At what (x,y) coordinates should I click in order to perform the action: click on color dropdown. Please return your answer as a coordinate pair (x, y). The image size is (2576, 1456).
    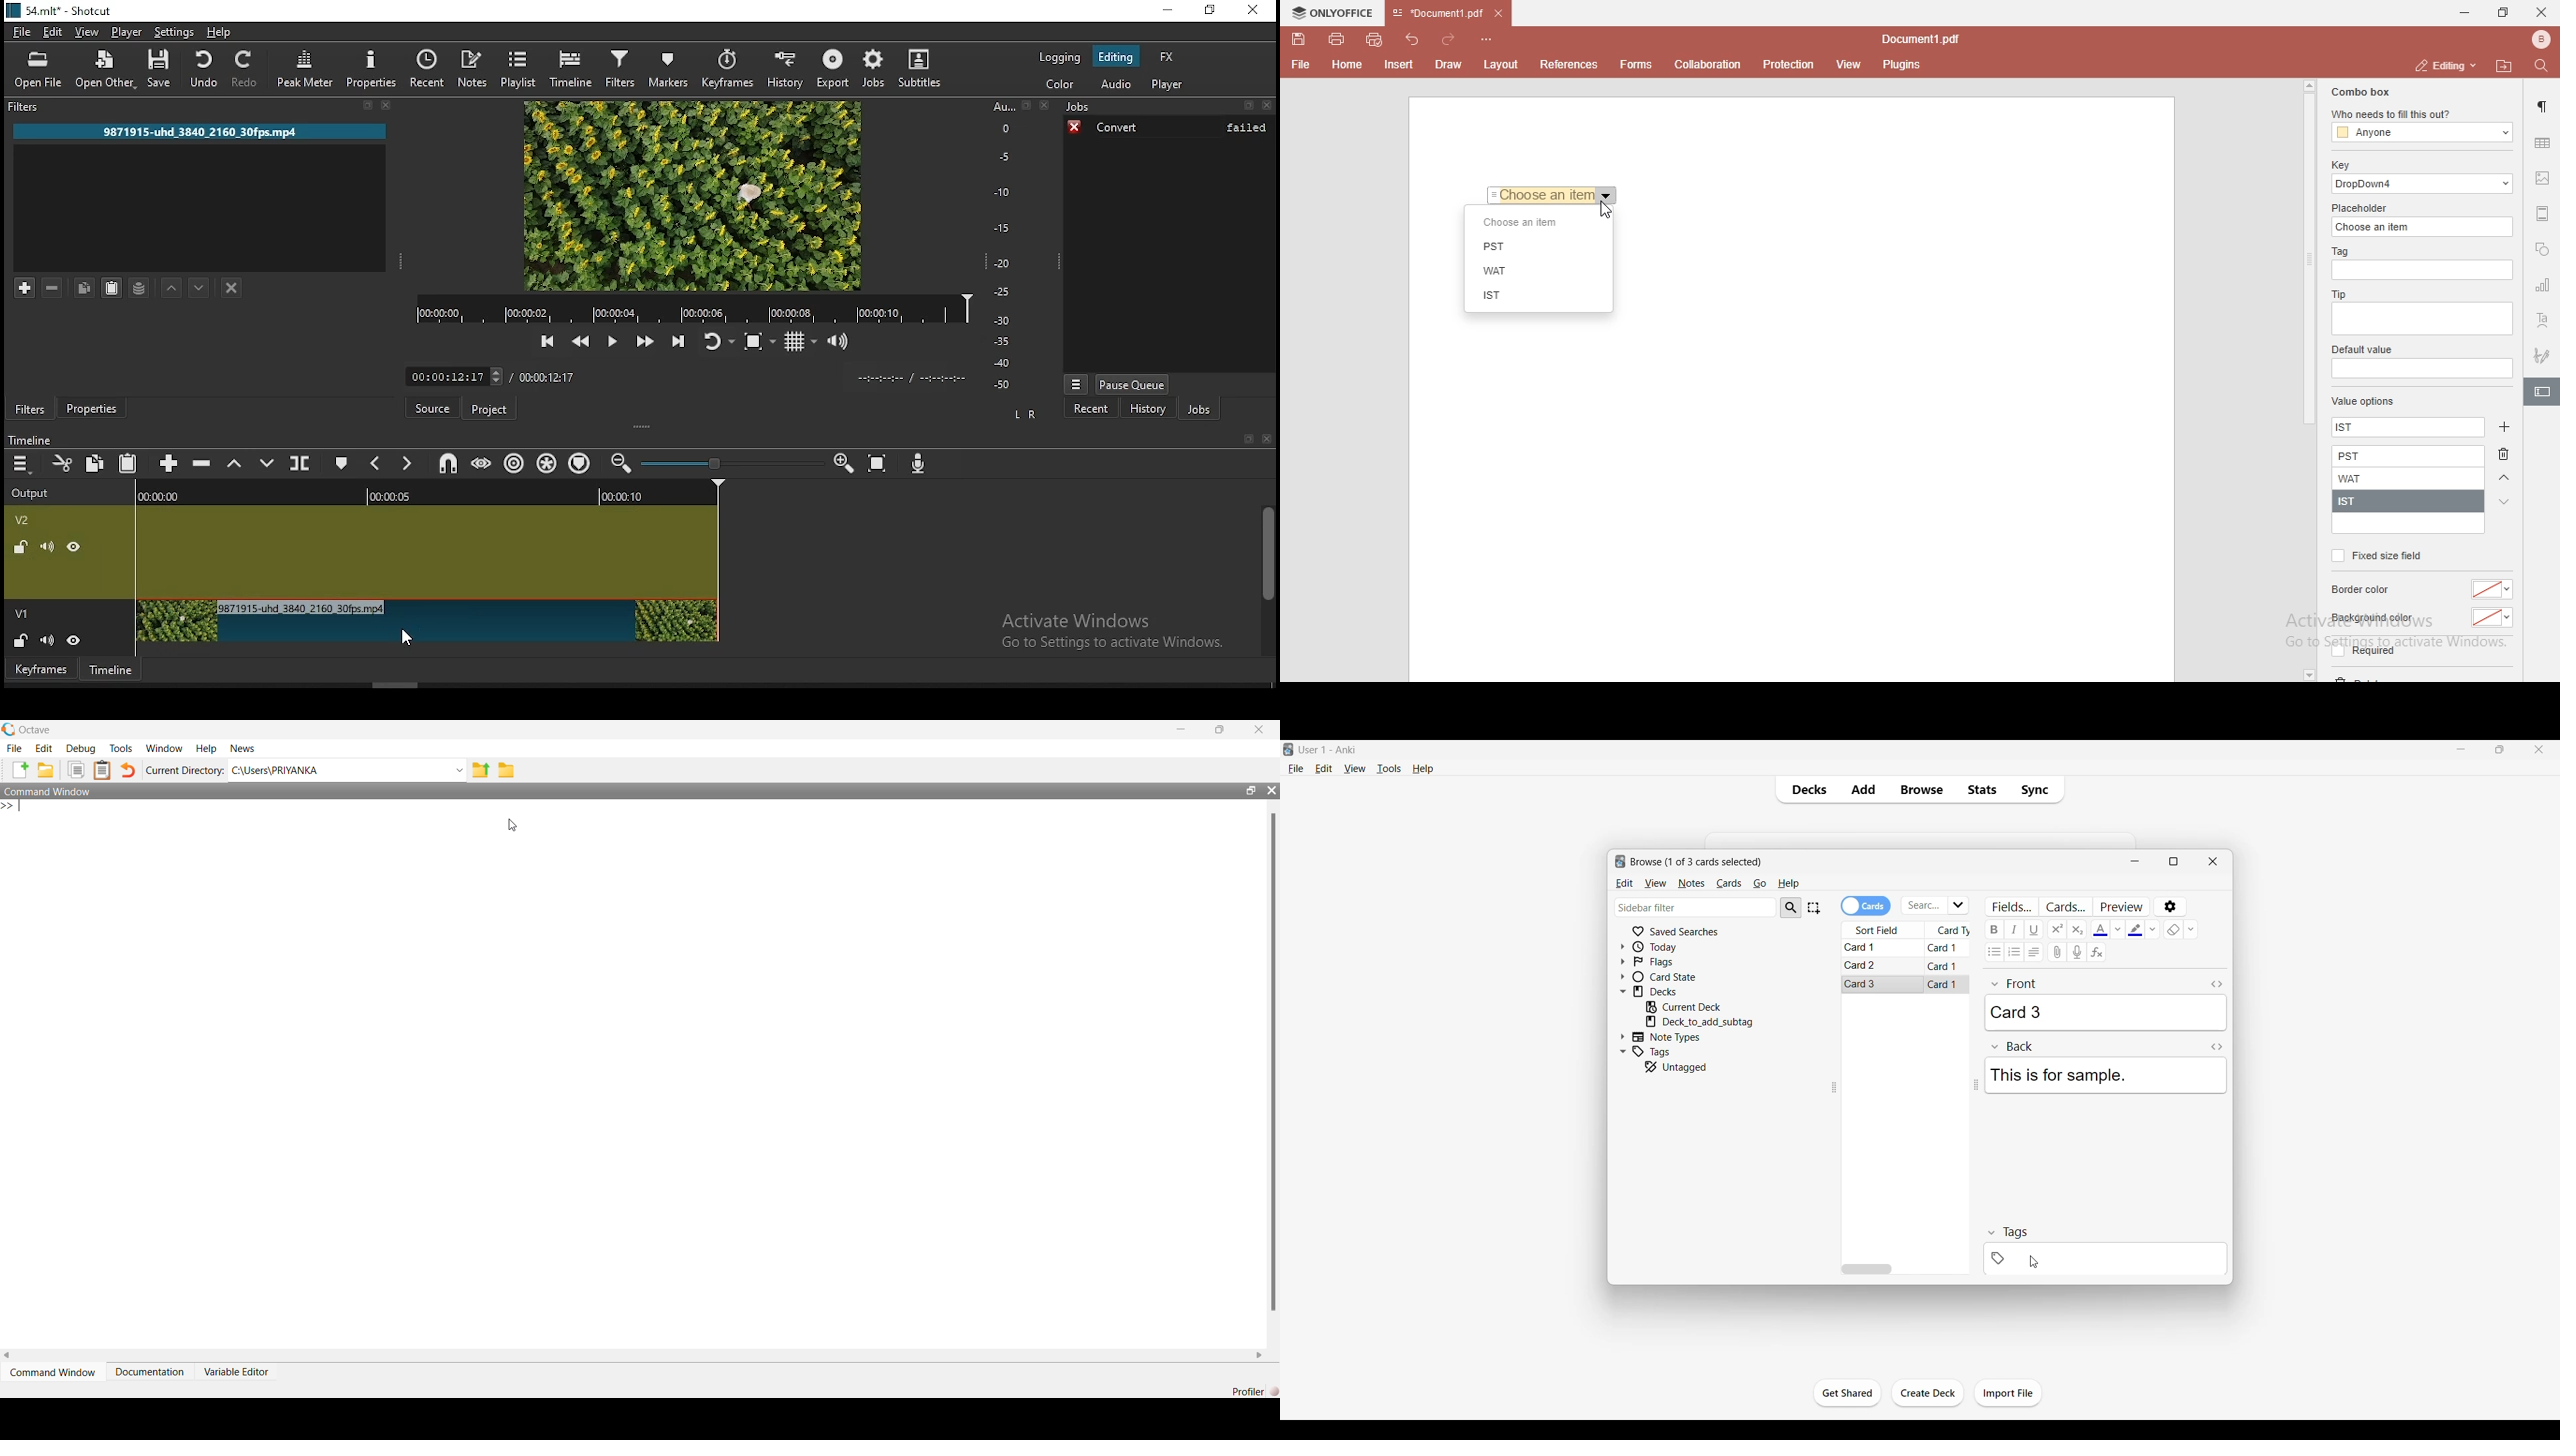
    Looking at the image, I should click on (2494, 589).